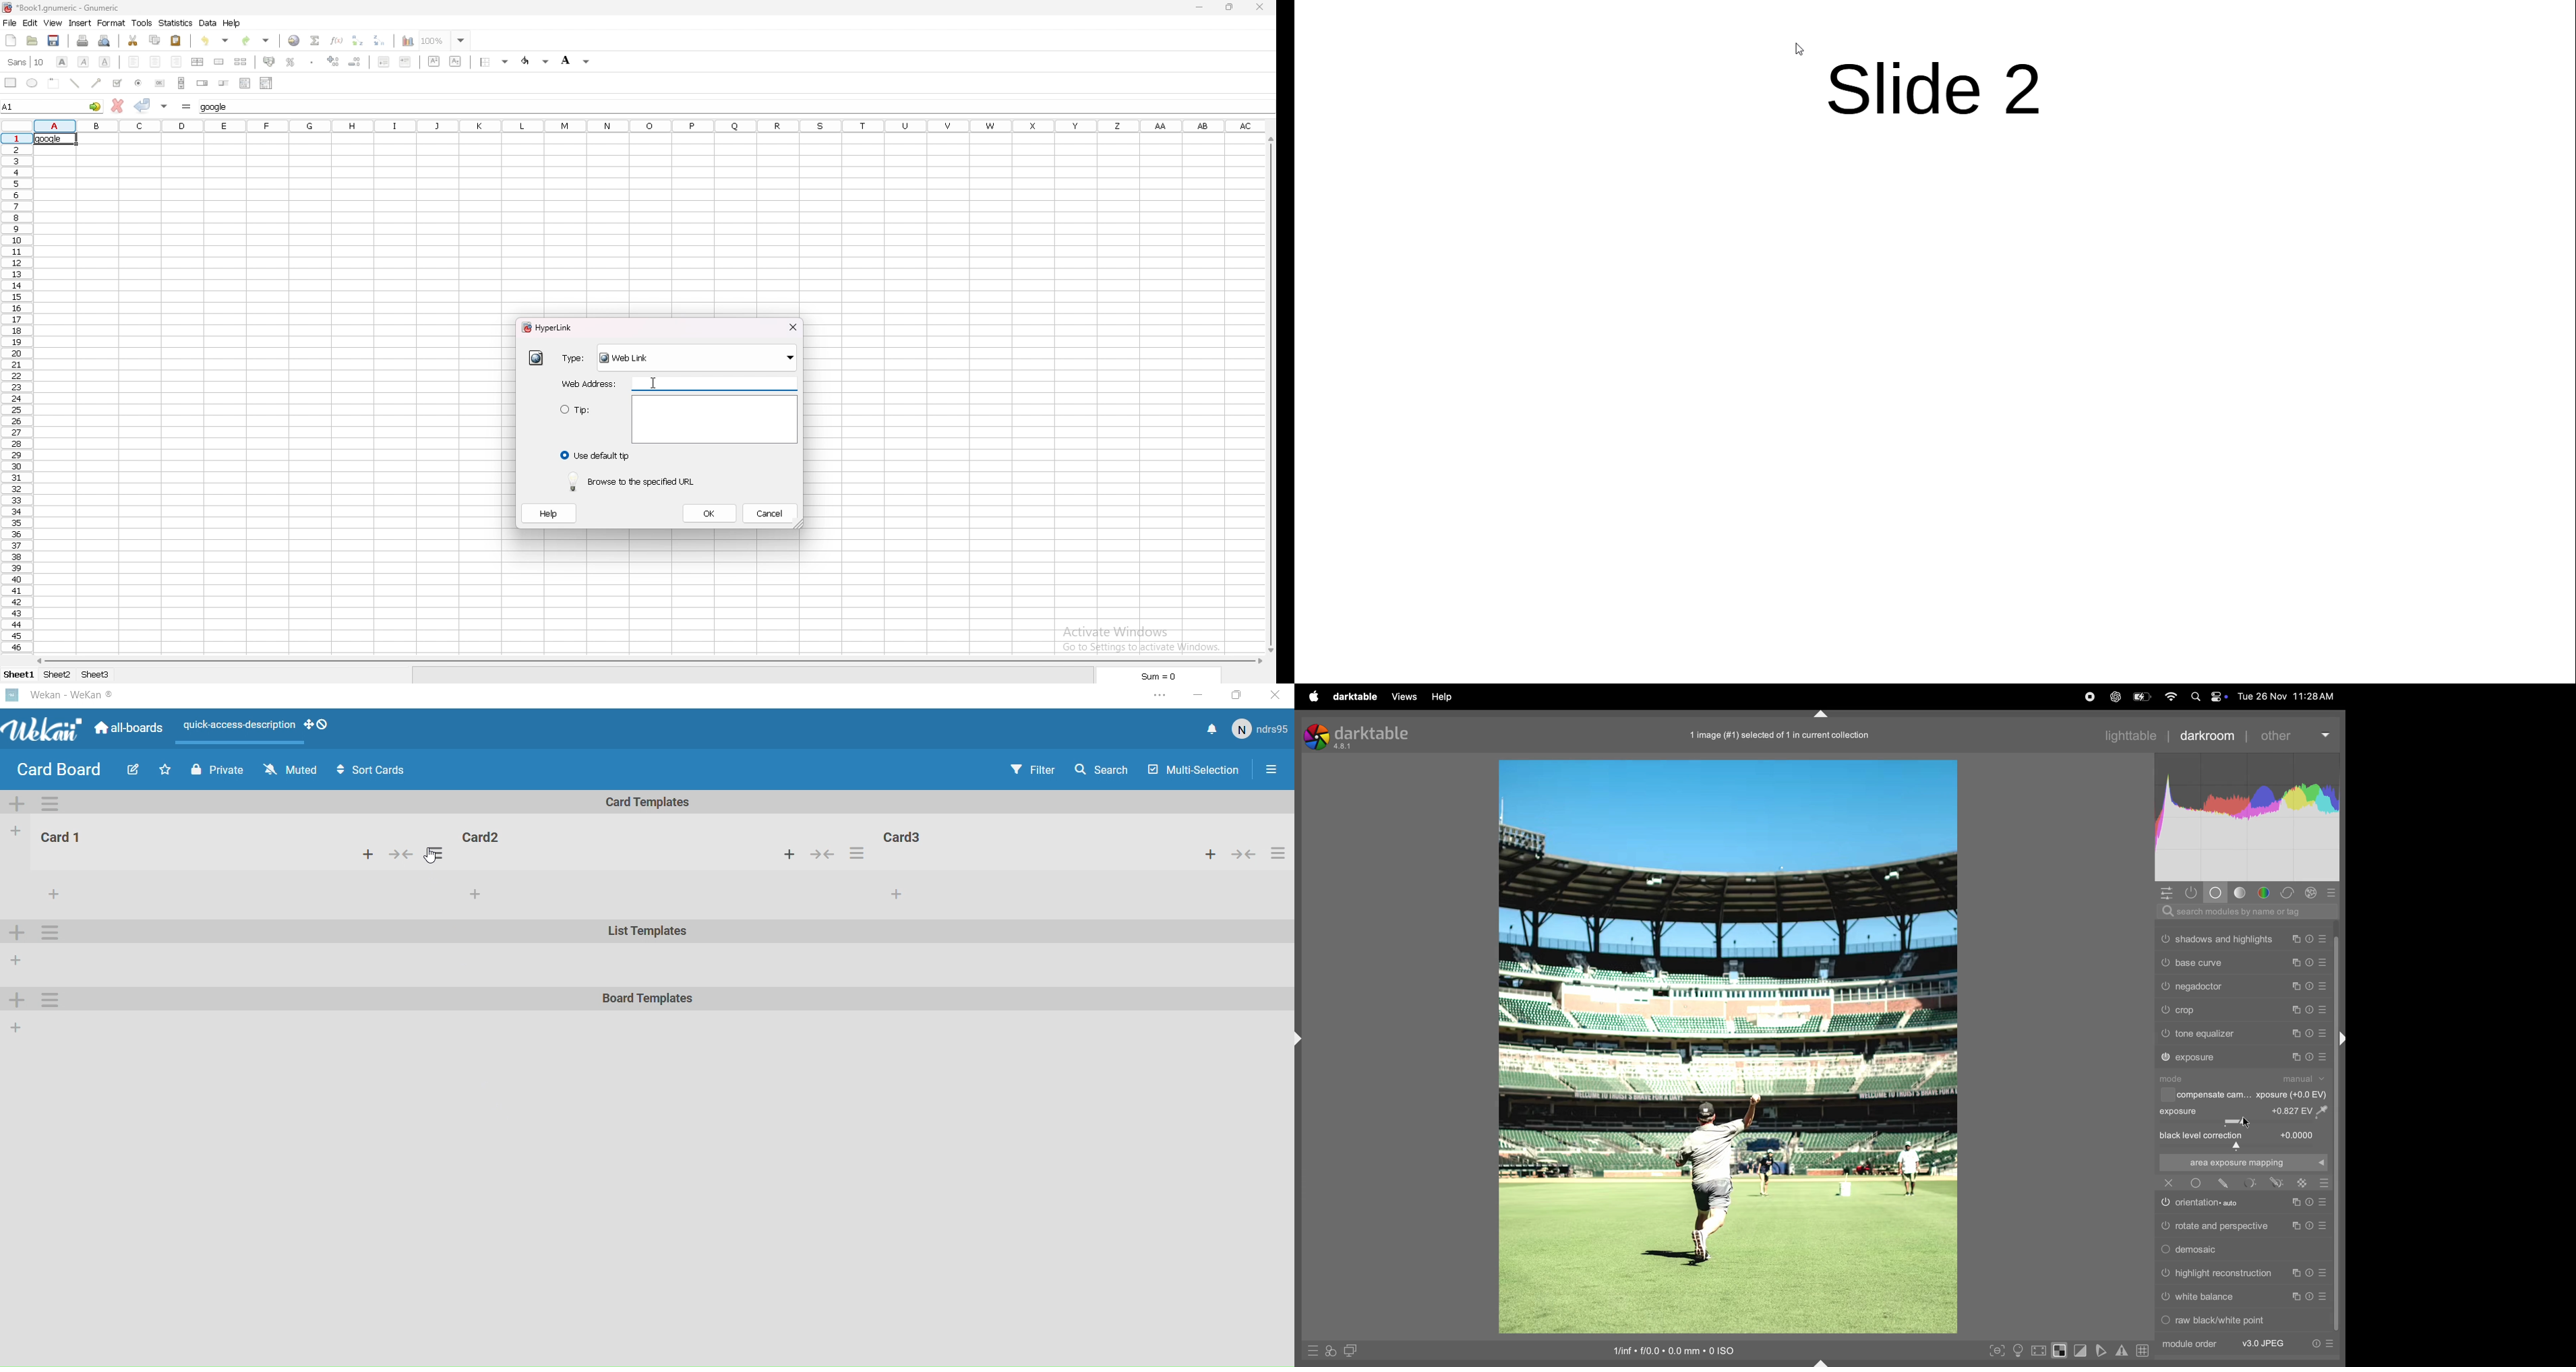 The image size is (2576, 1372). I want to click on Board Templates, so click(645, 1000).